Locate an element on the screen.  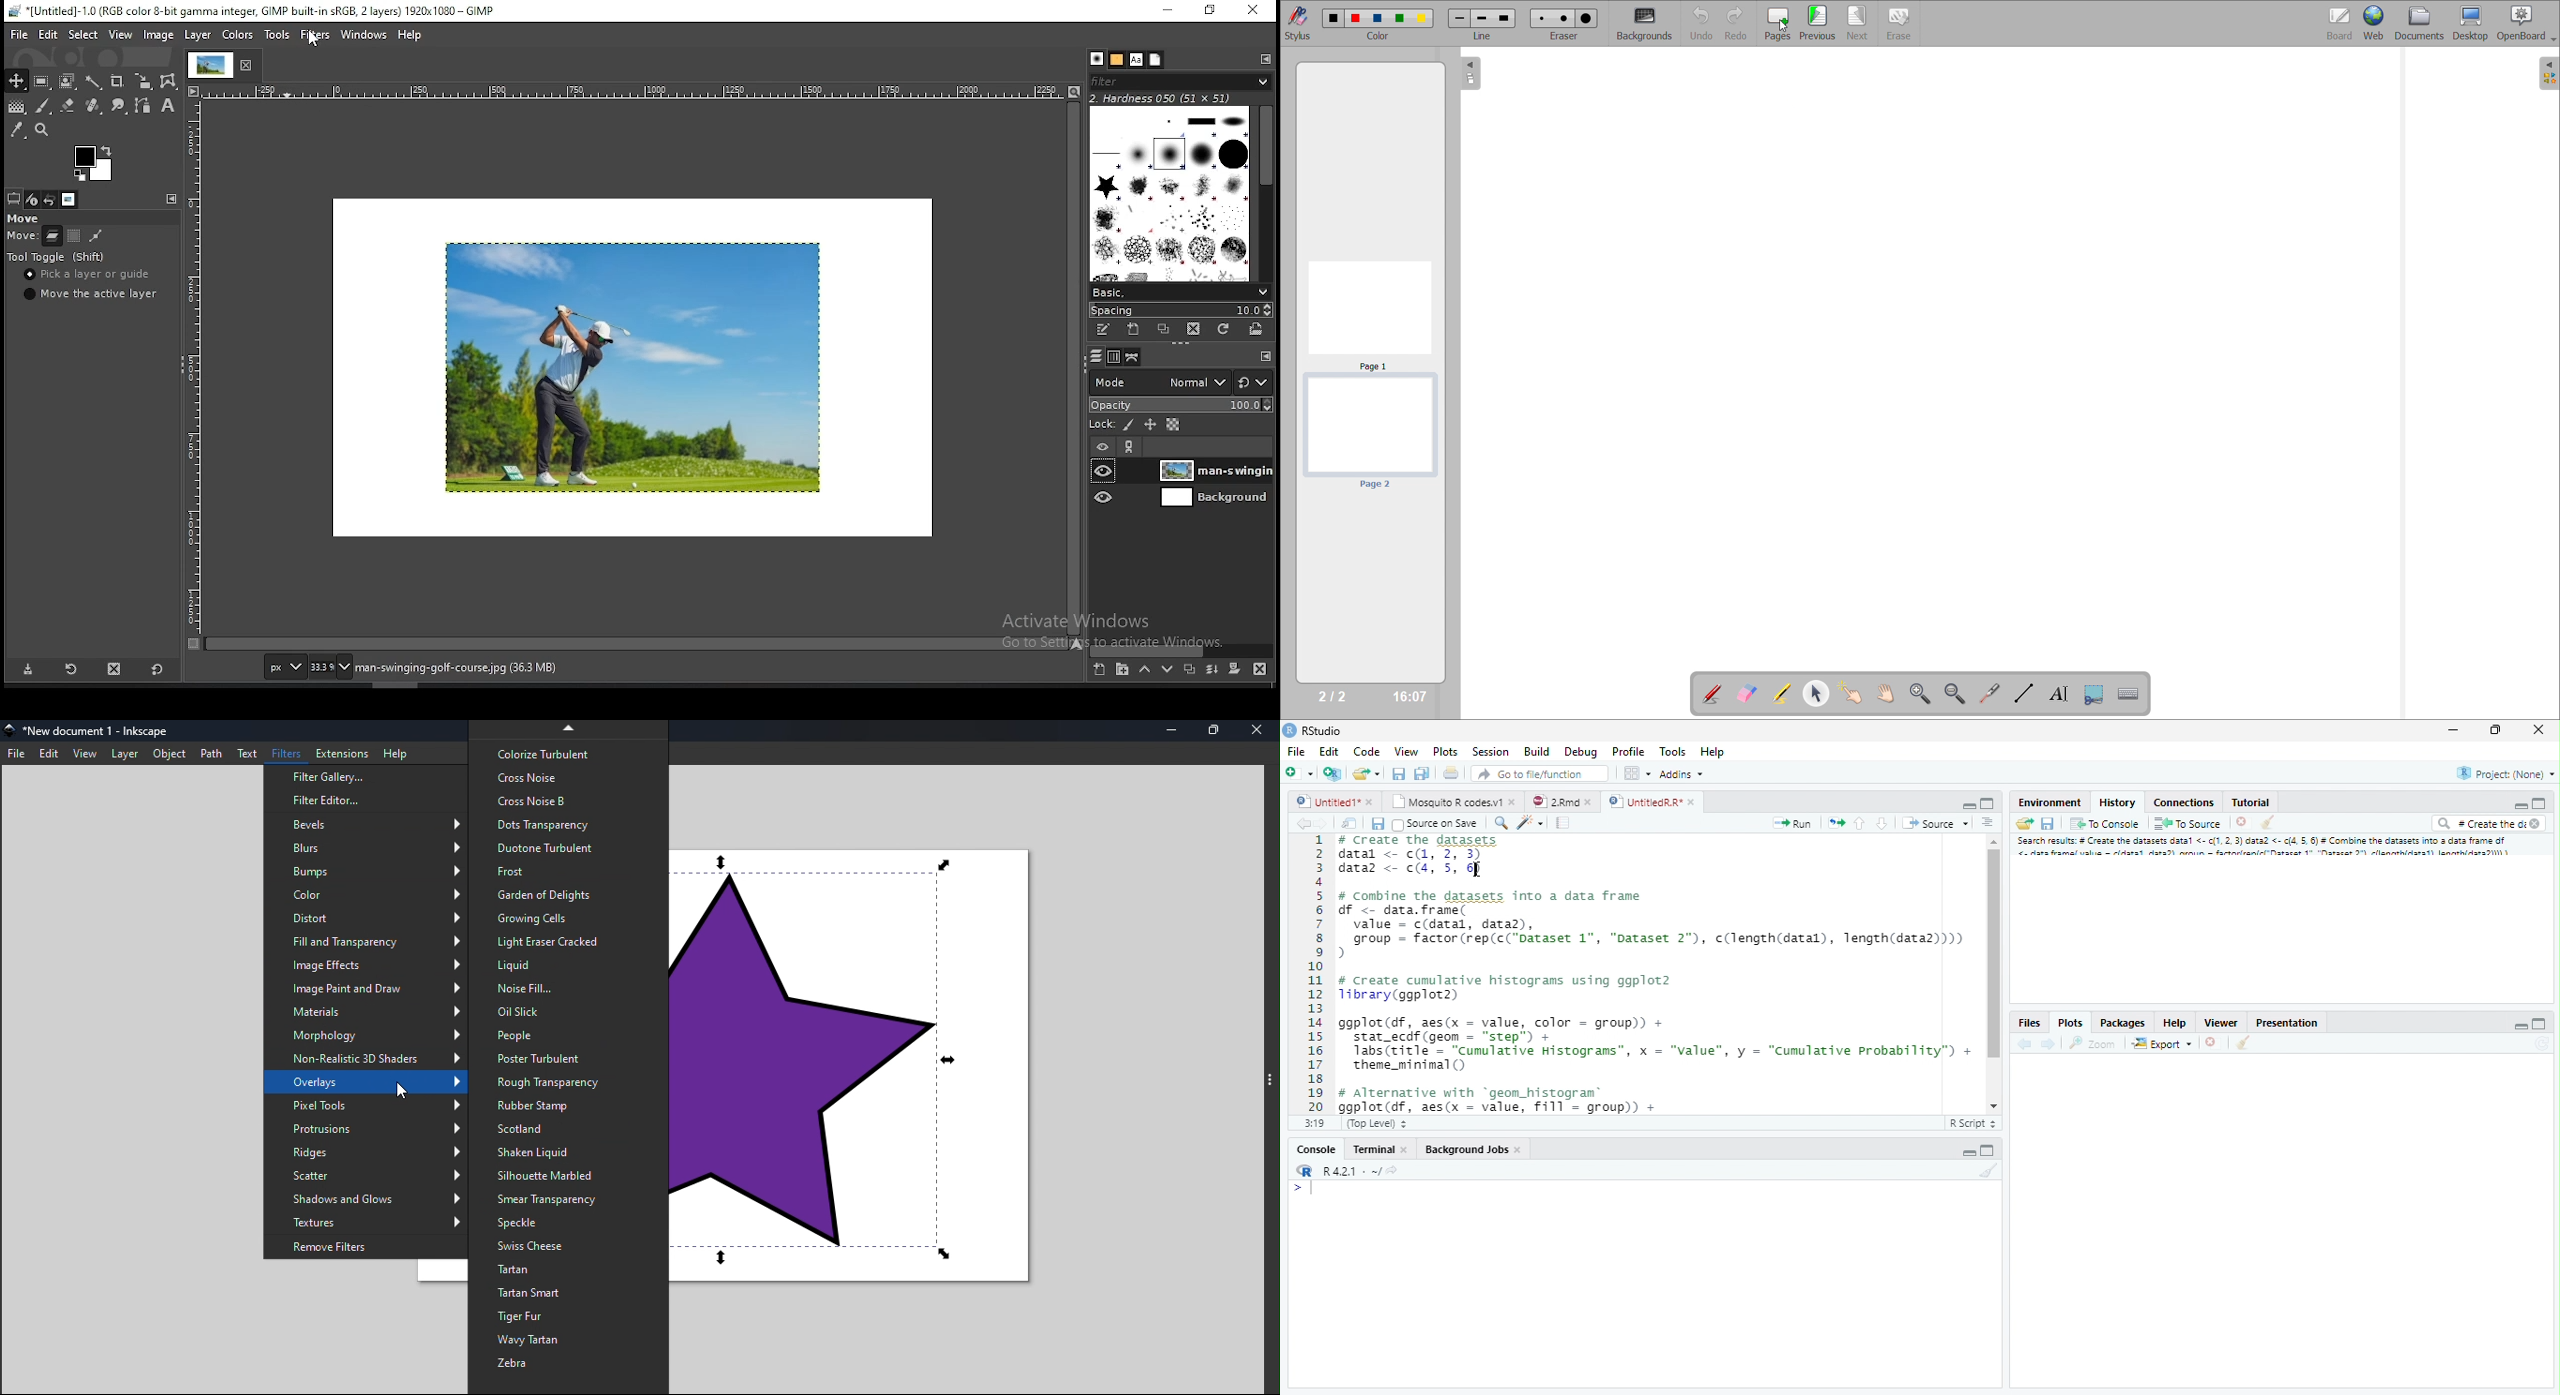
Go to the next section/chunk is located at coordinates (1882, 824).